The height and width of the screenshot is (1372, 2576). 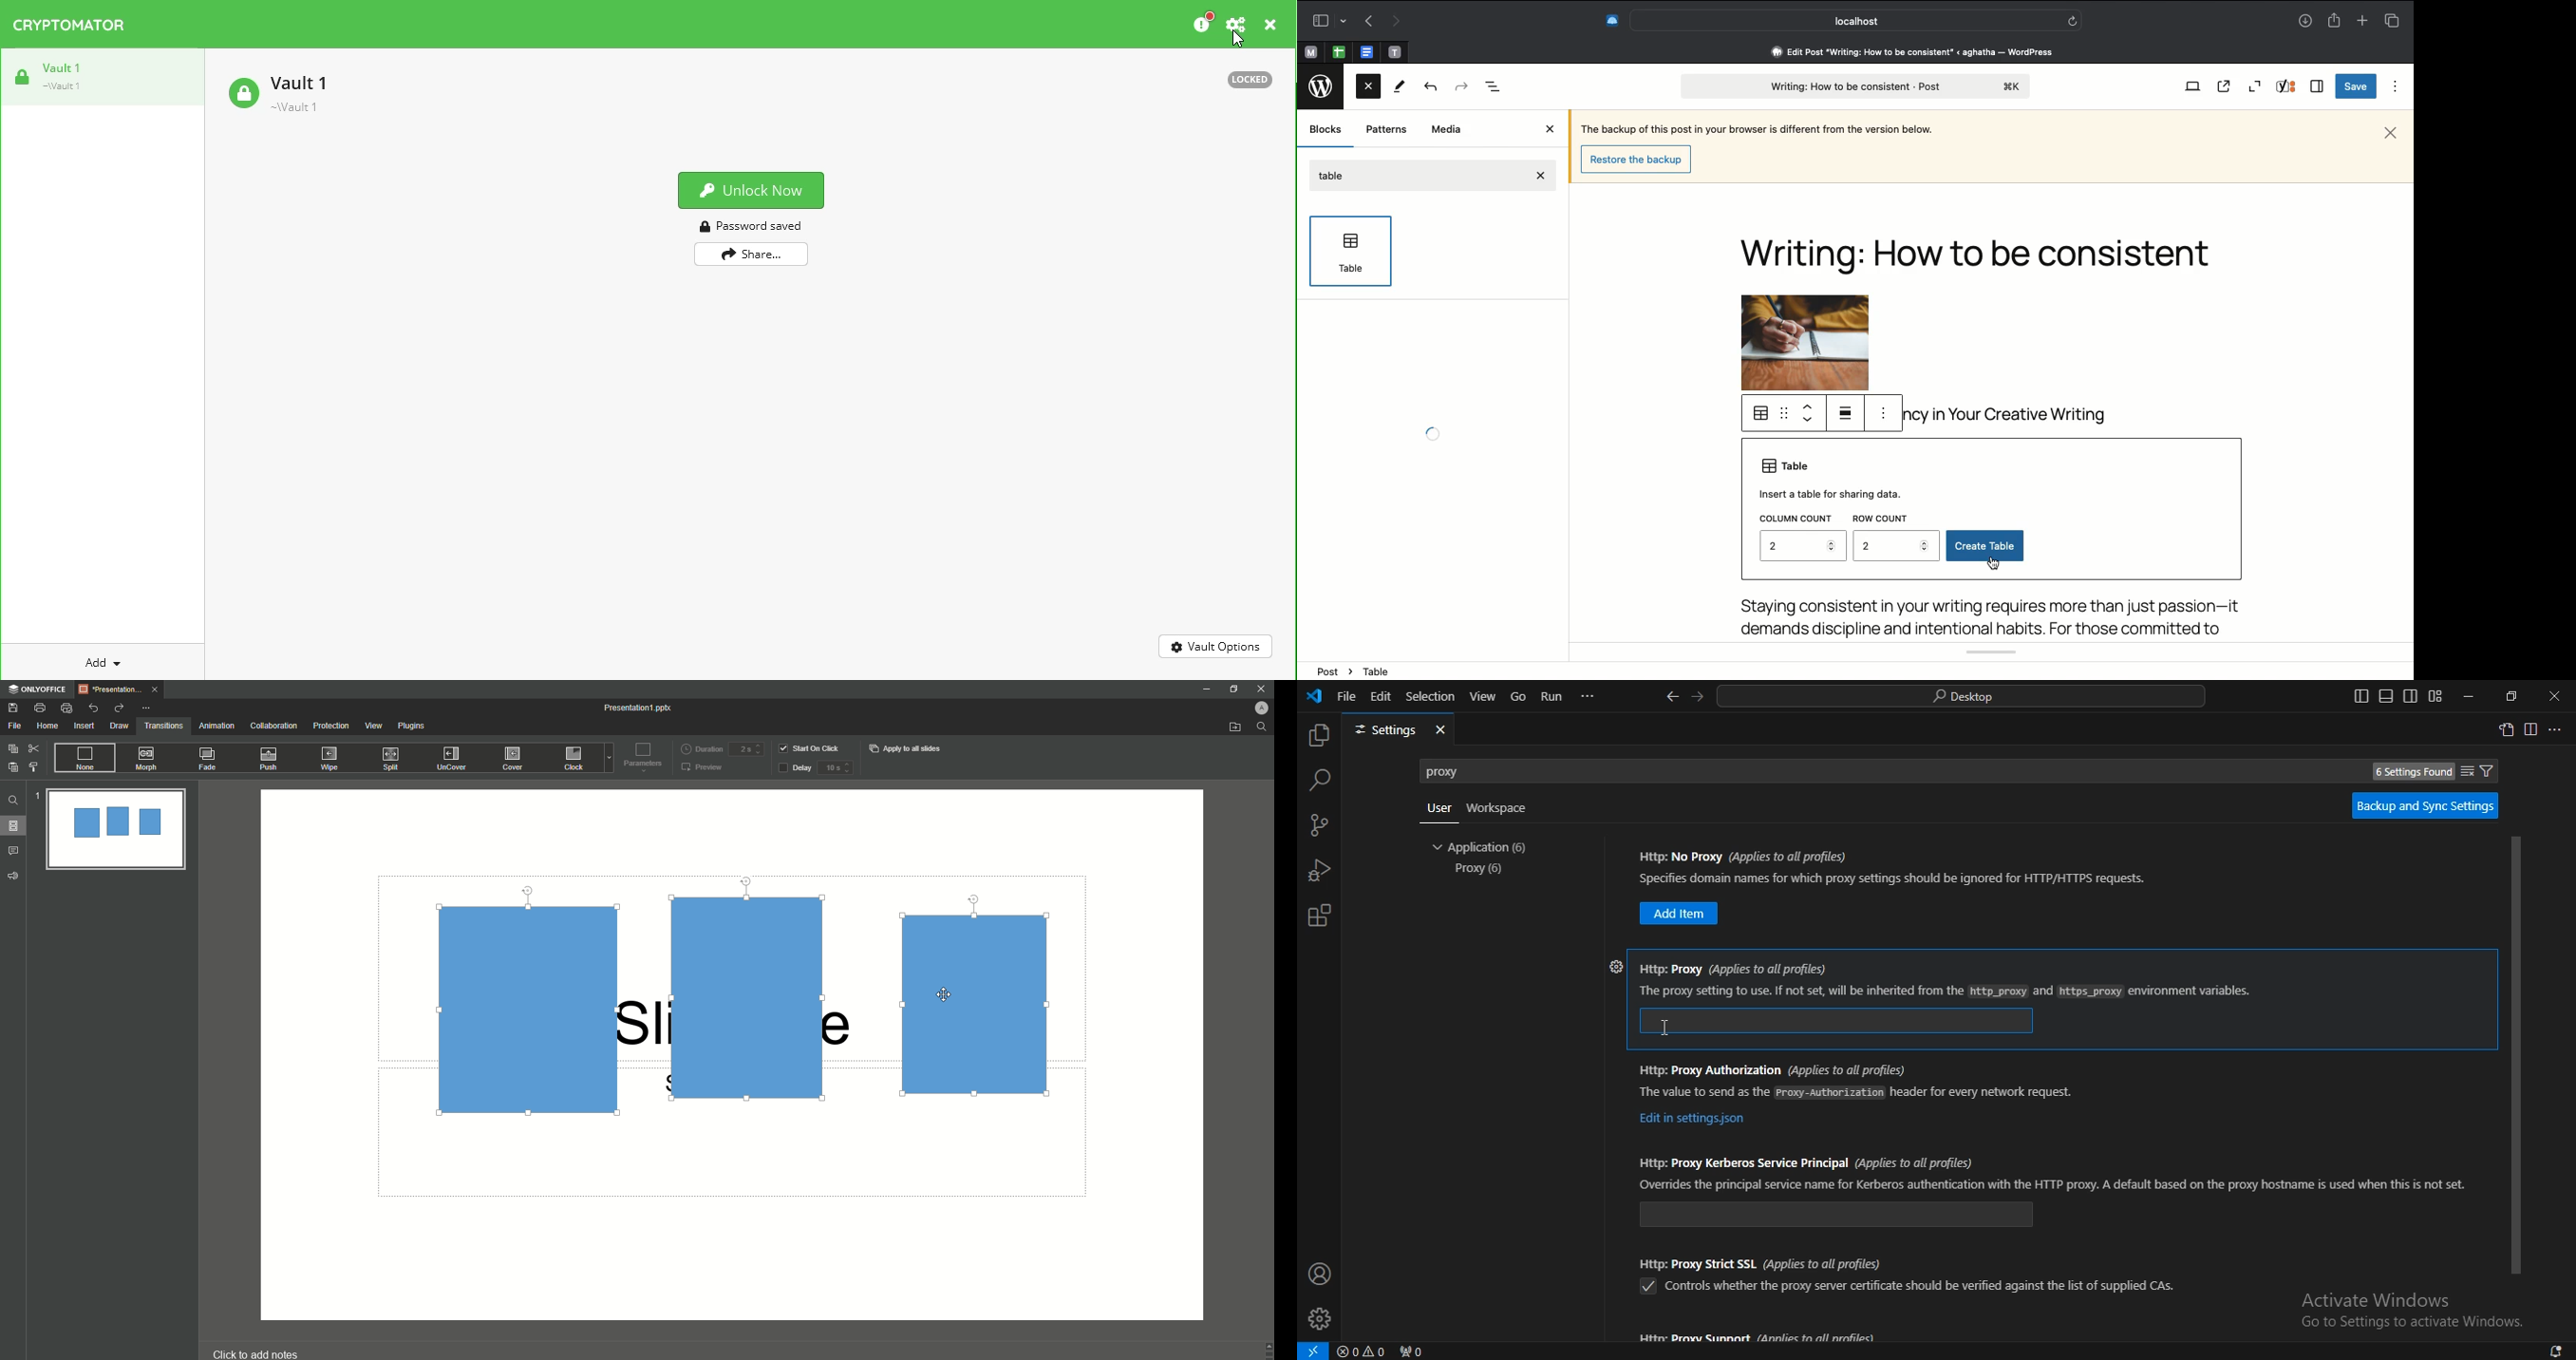 What do you see at coordinates (515, 758) in the screenshot?
I see `Cover` at bounding box center [515, 758].